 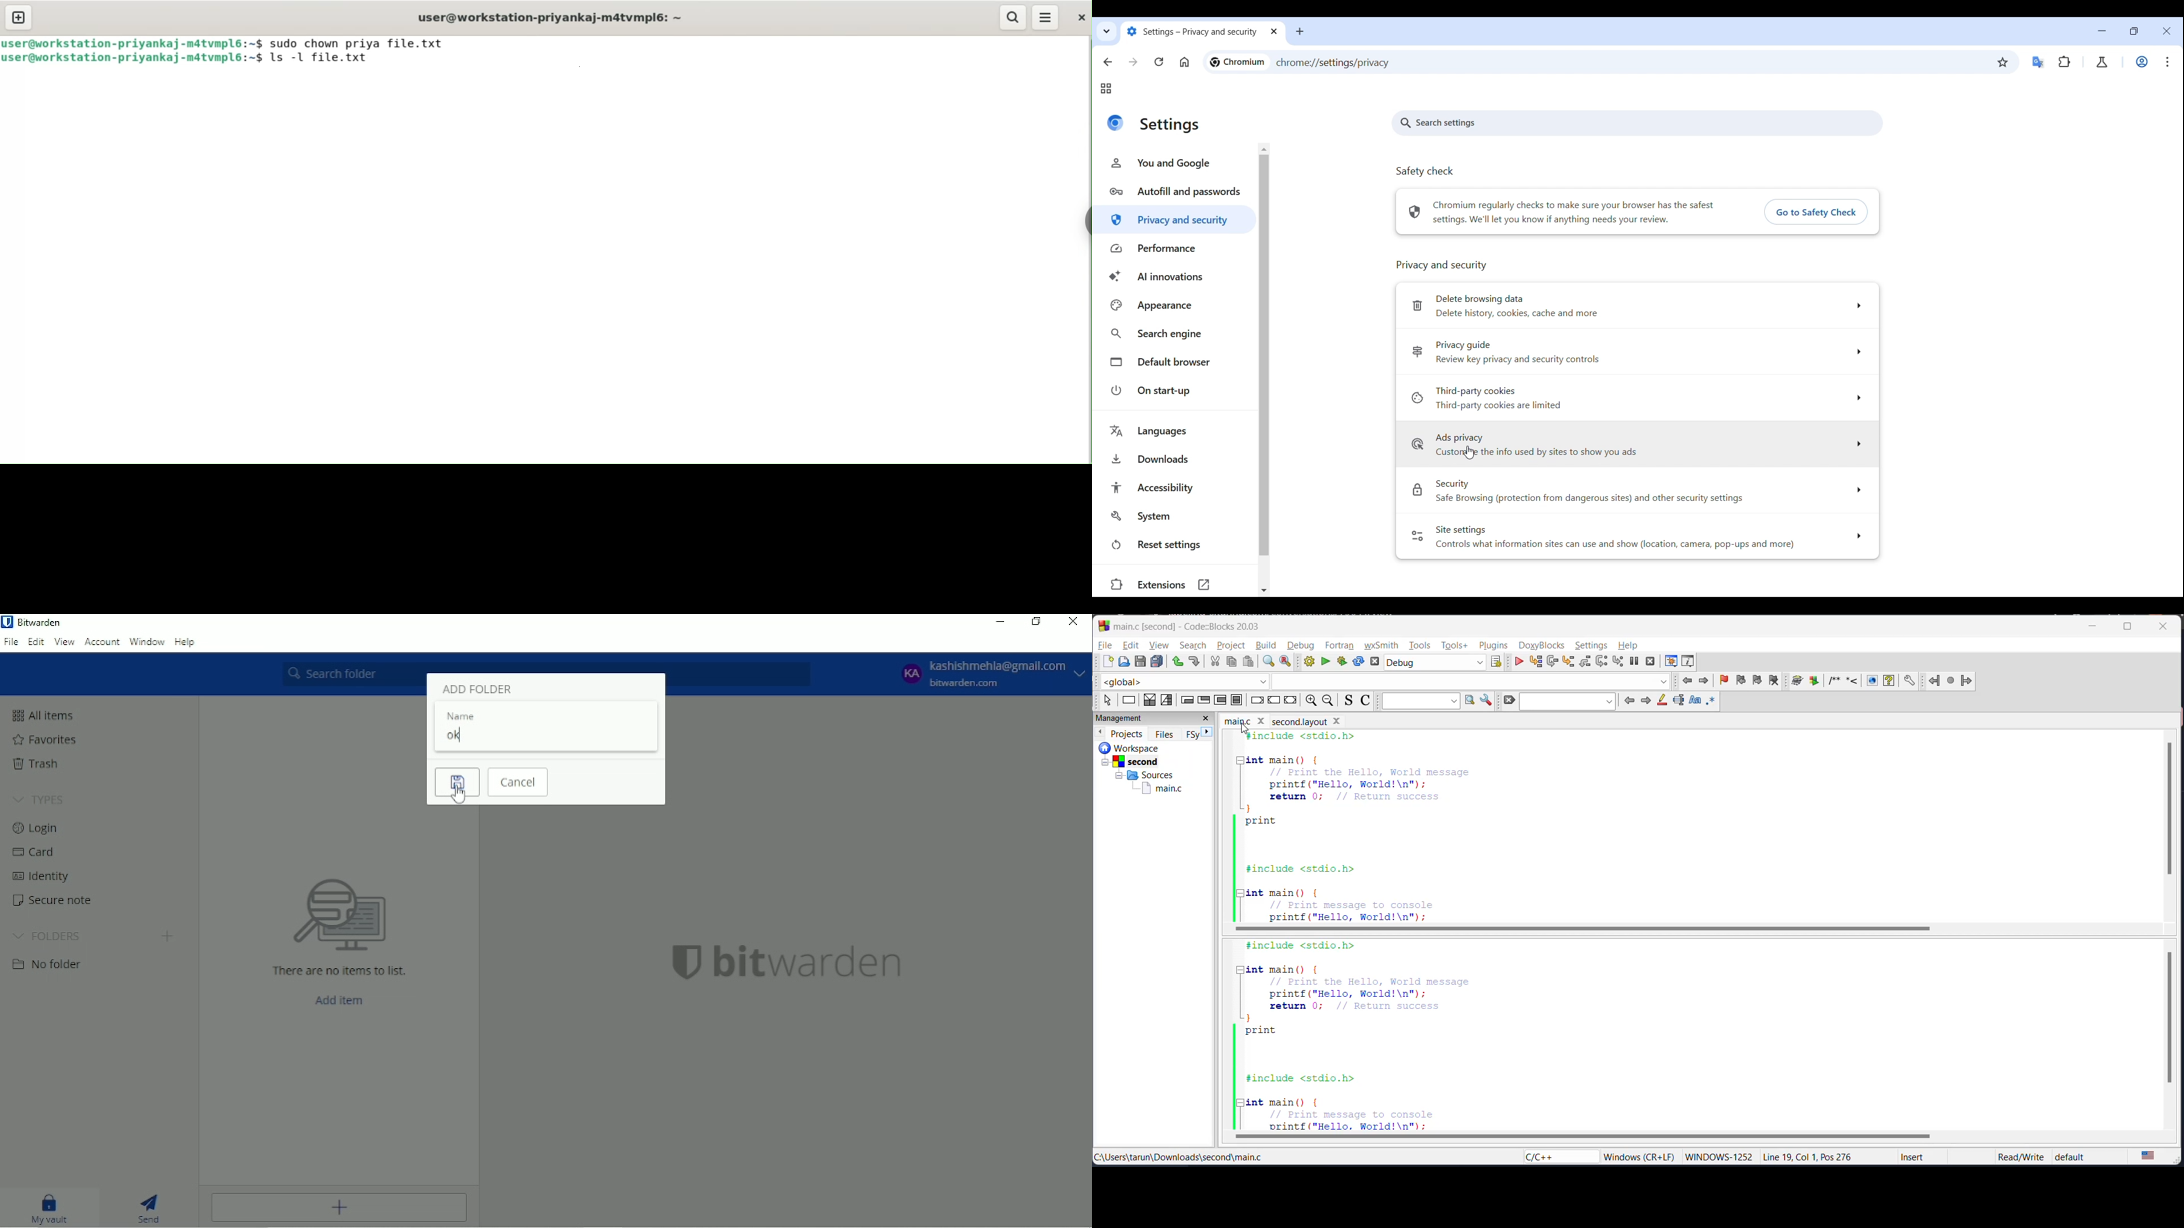 I want to click on Go back, so click(x=1107, y=62).